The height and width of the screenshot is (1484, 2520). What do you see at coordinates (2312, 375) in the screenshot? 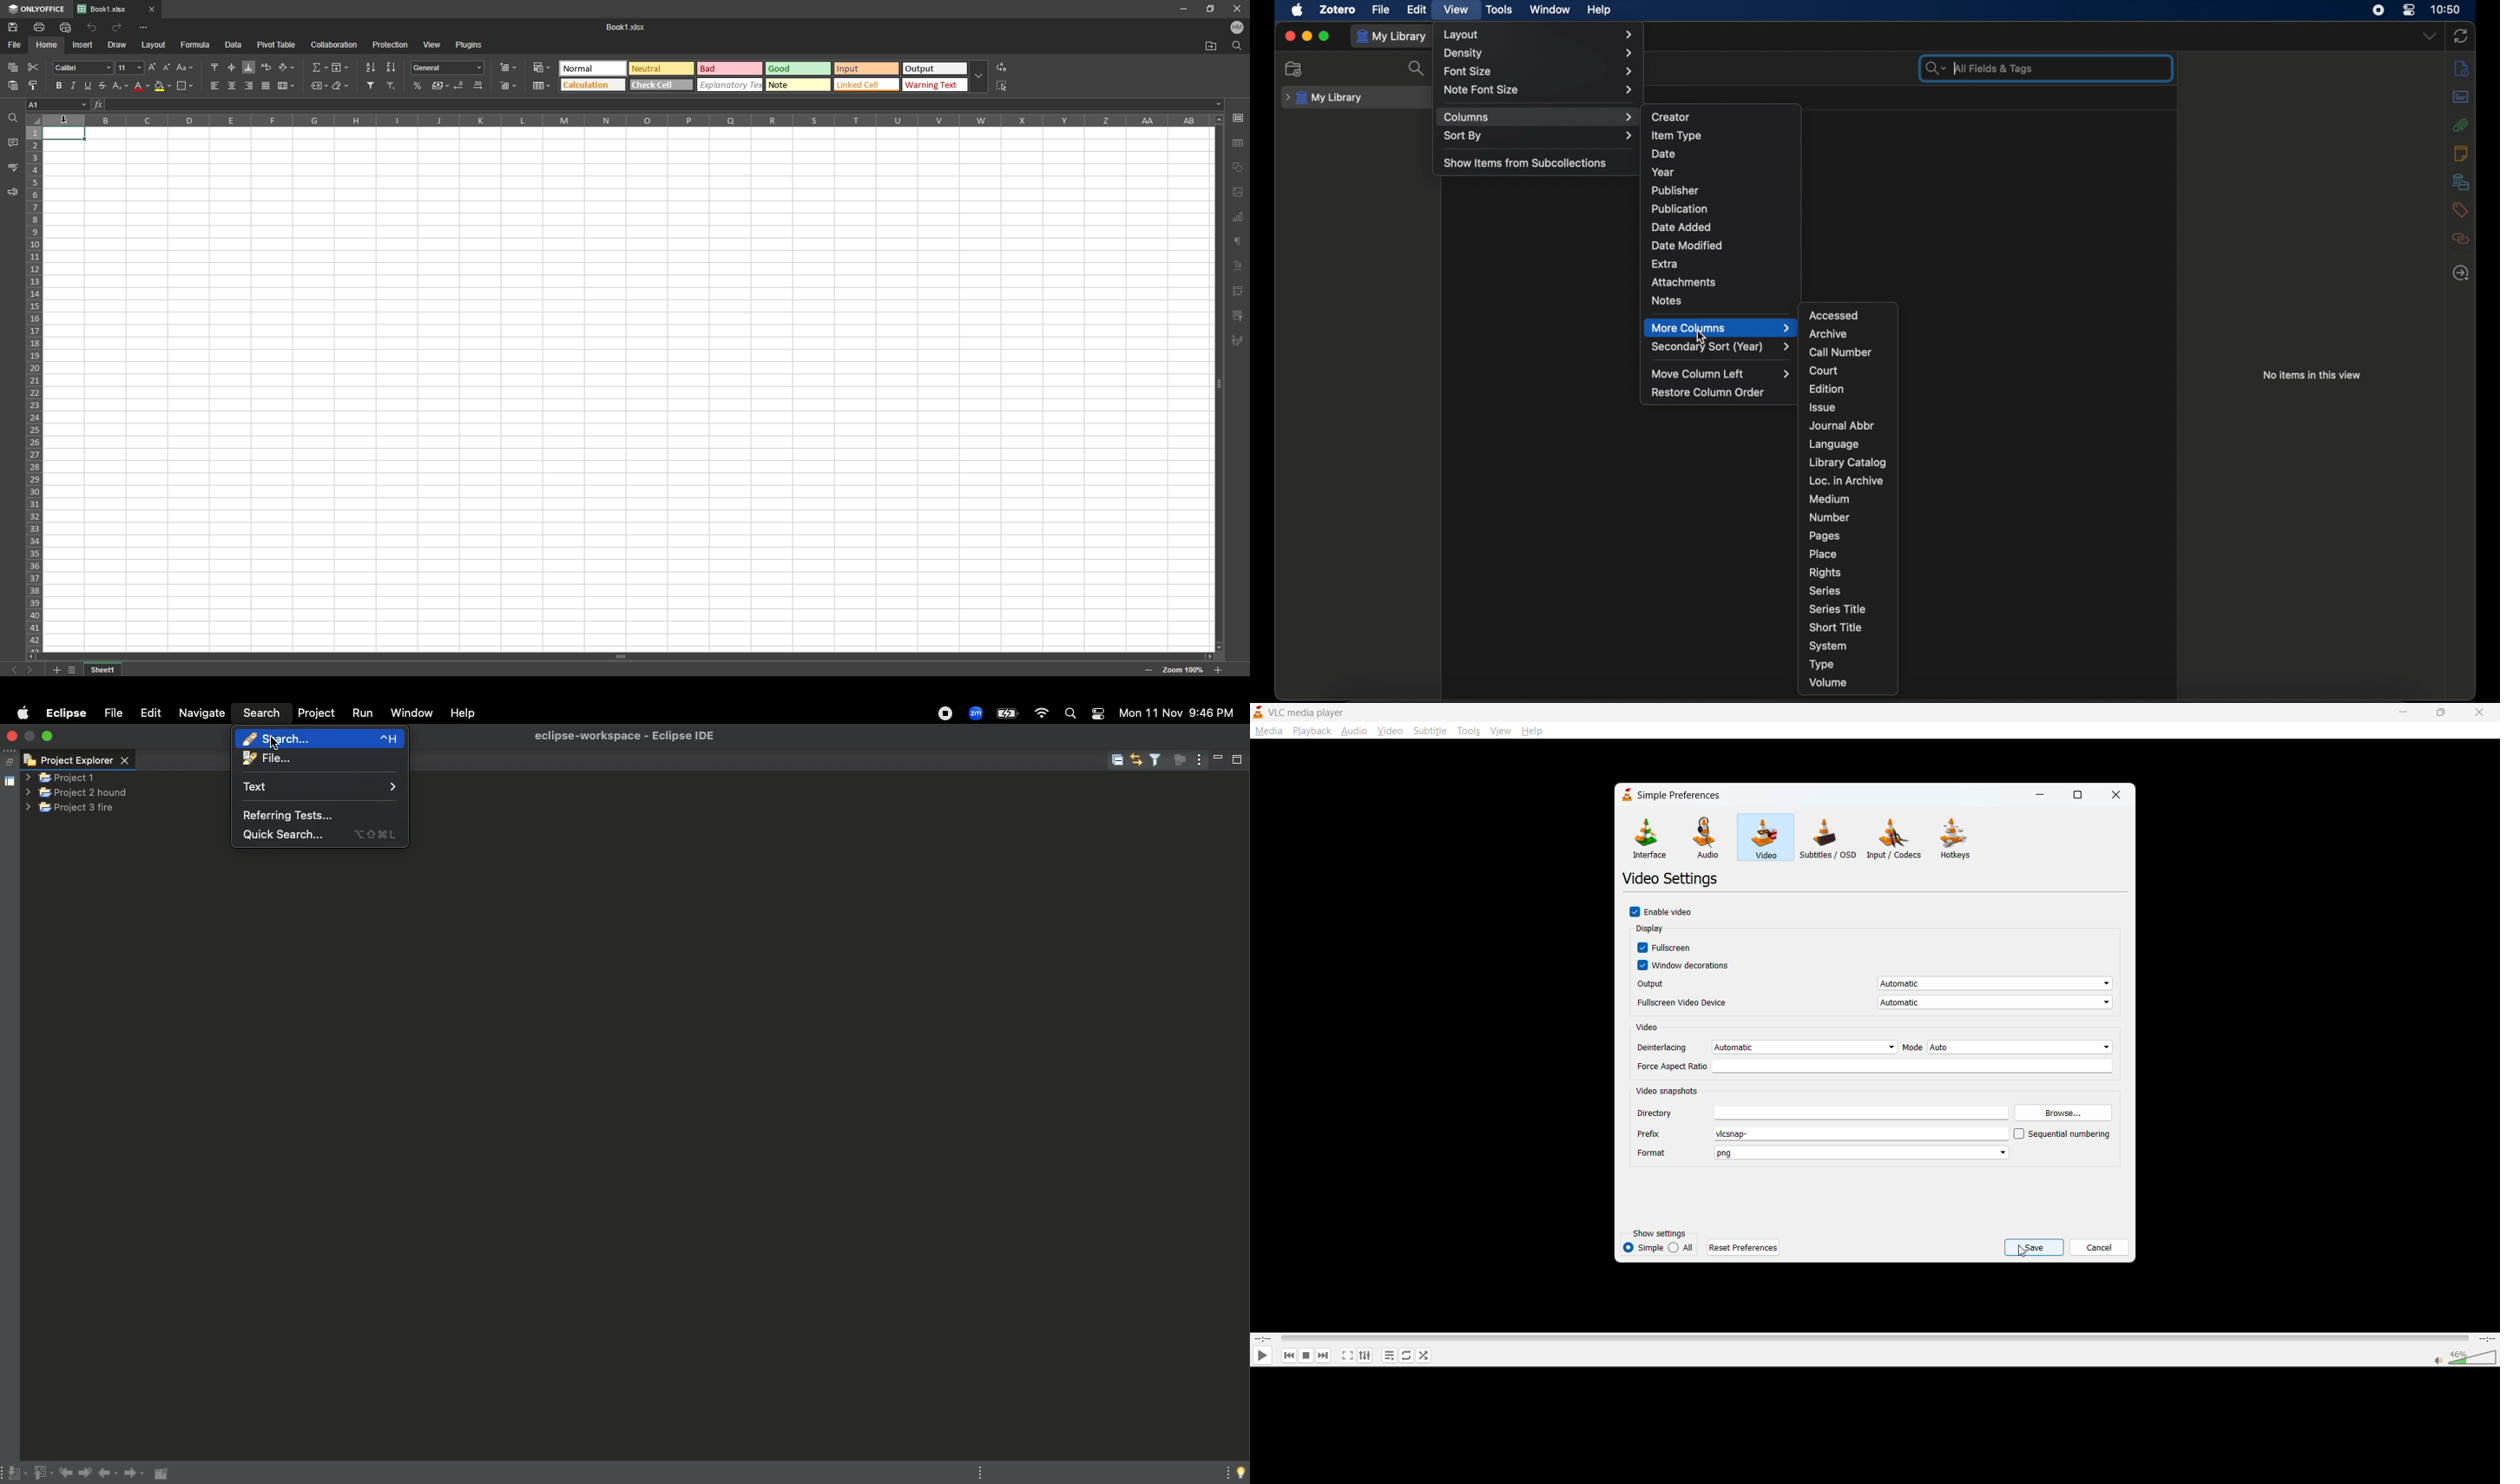
I see `no items in this view` at bounding box center [2312, 375].